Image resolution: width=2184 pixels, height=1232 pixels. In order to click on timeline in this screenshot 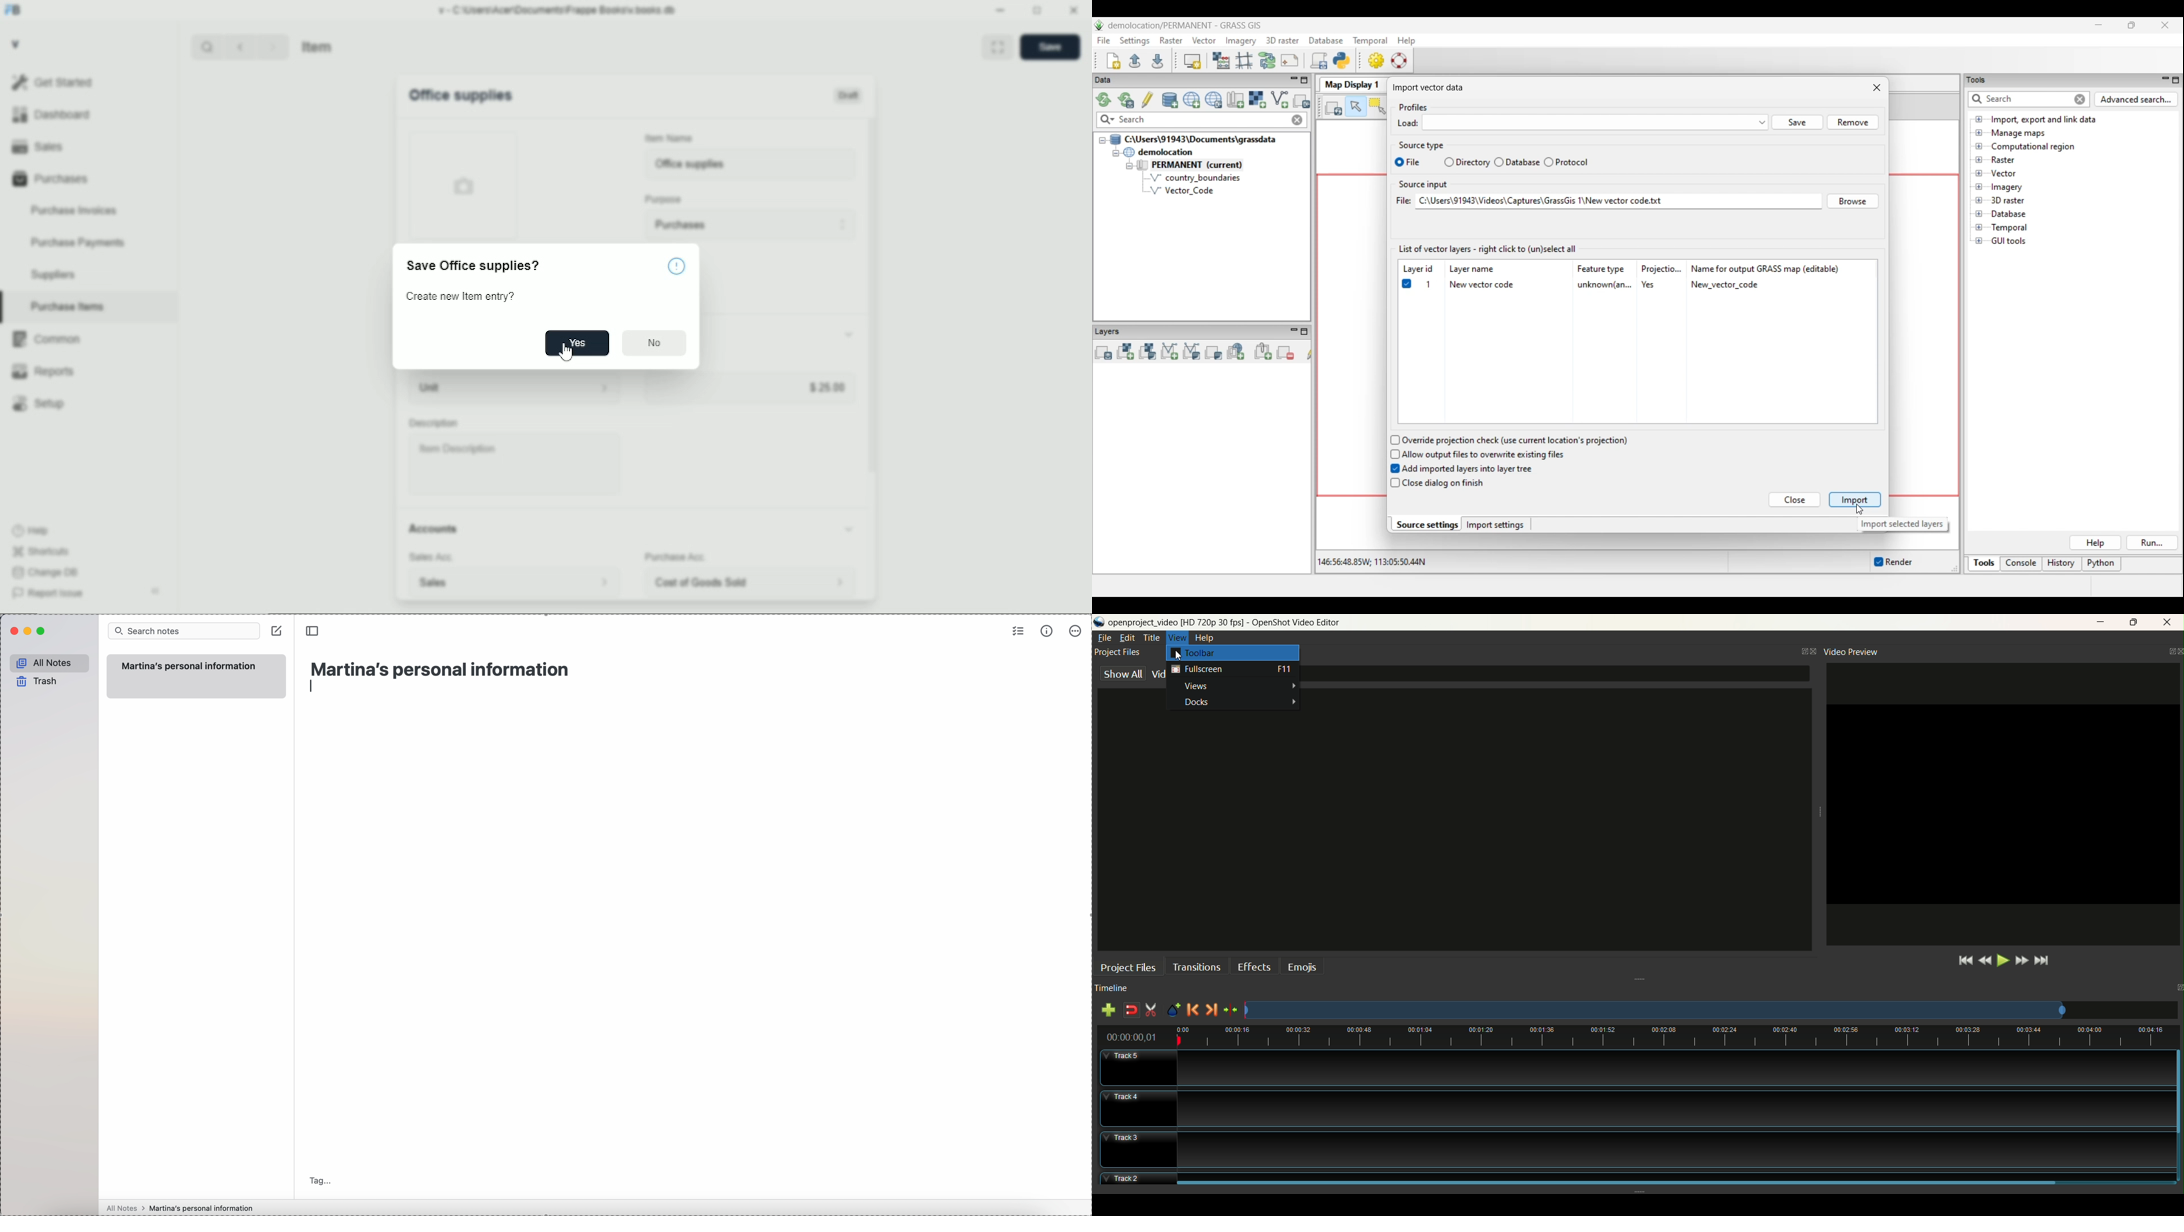, I will do `click(1119, 989)`.